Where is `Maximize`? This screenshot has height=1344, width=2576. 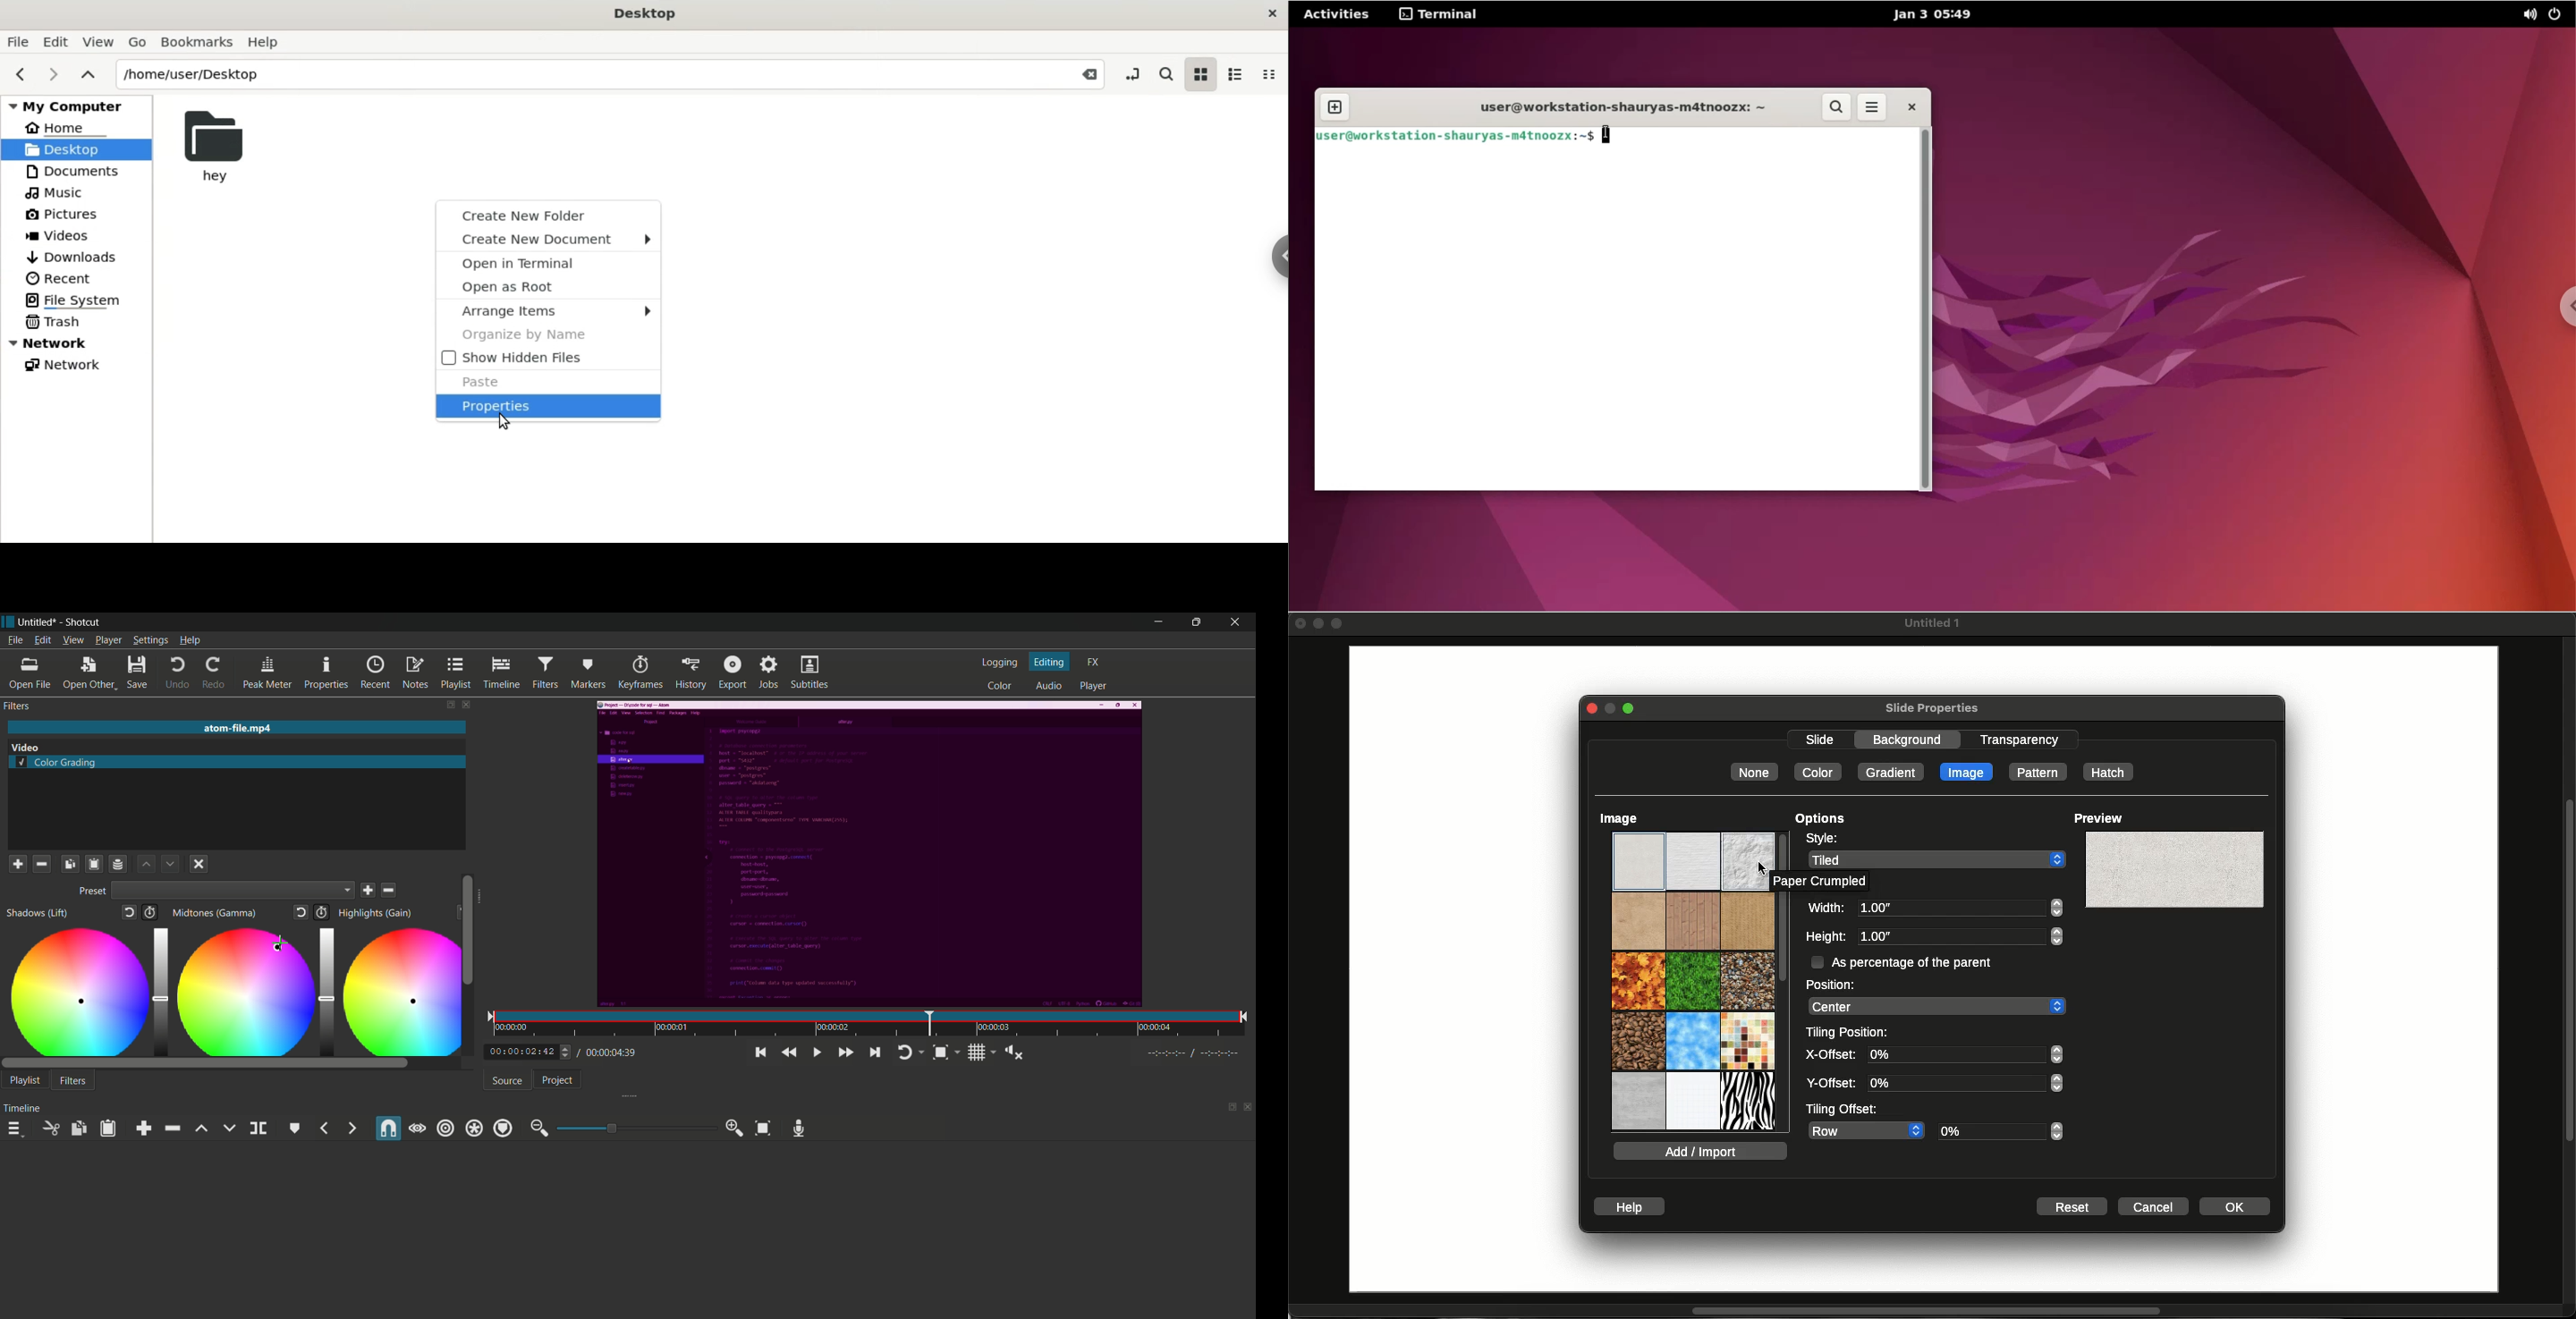
Maximize is located at coordinates (1632, 709).